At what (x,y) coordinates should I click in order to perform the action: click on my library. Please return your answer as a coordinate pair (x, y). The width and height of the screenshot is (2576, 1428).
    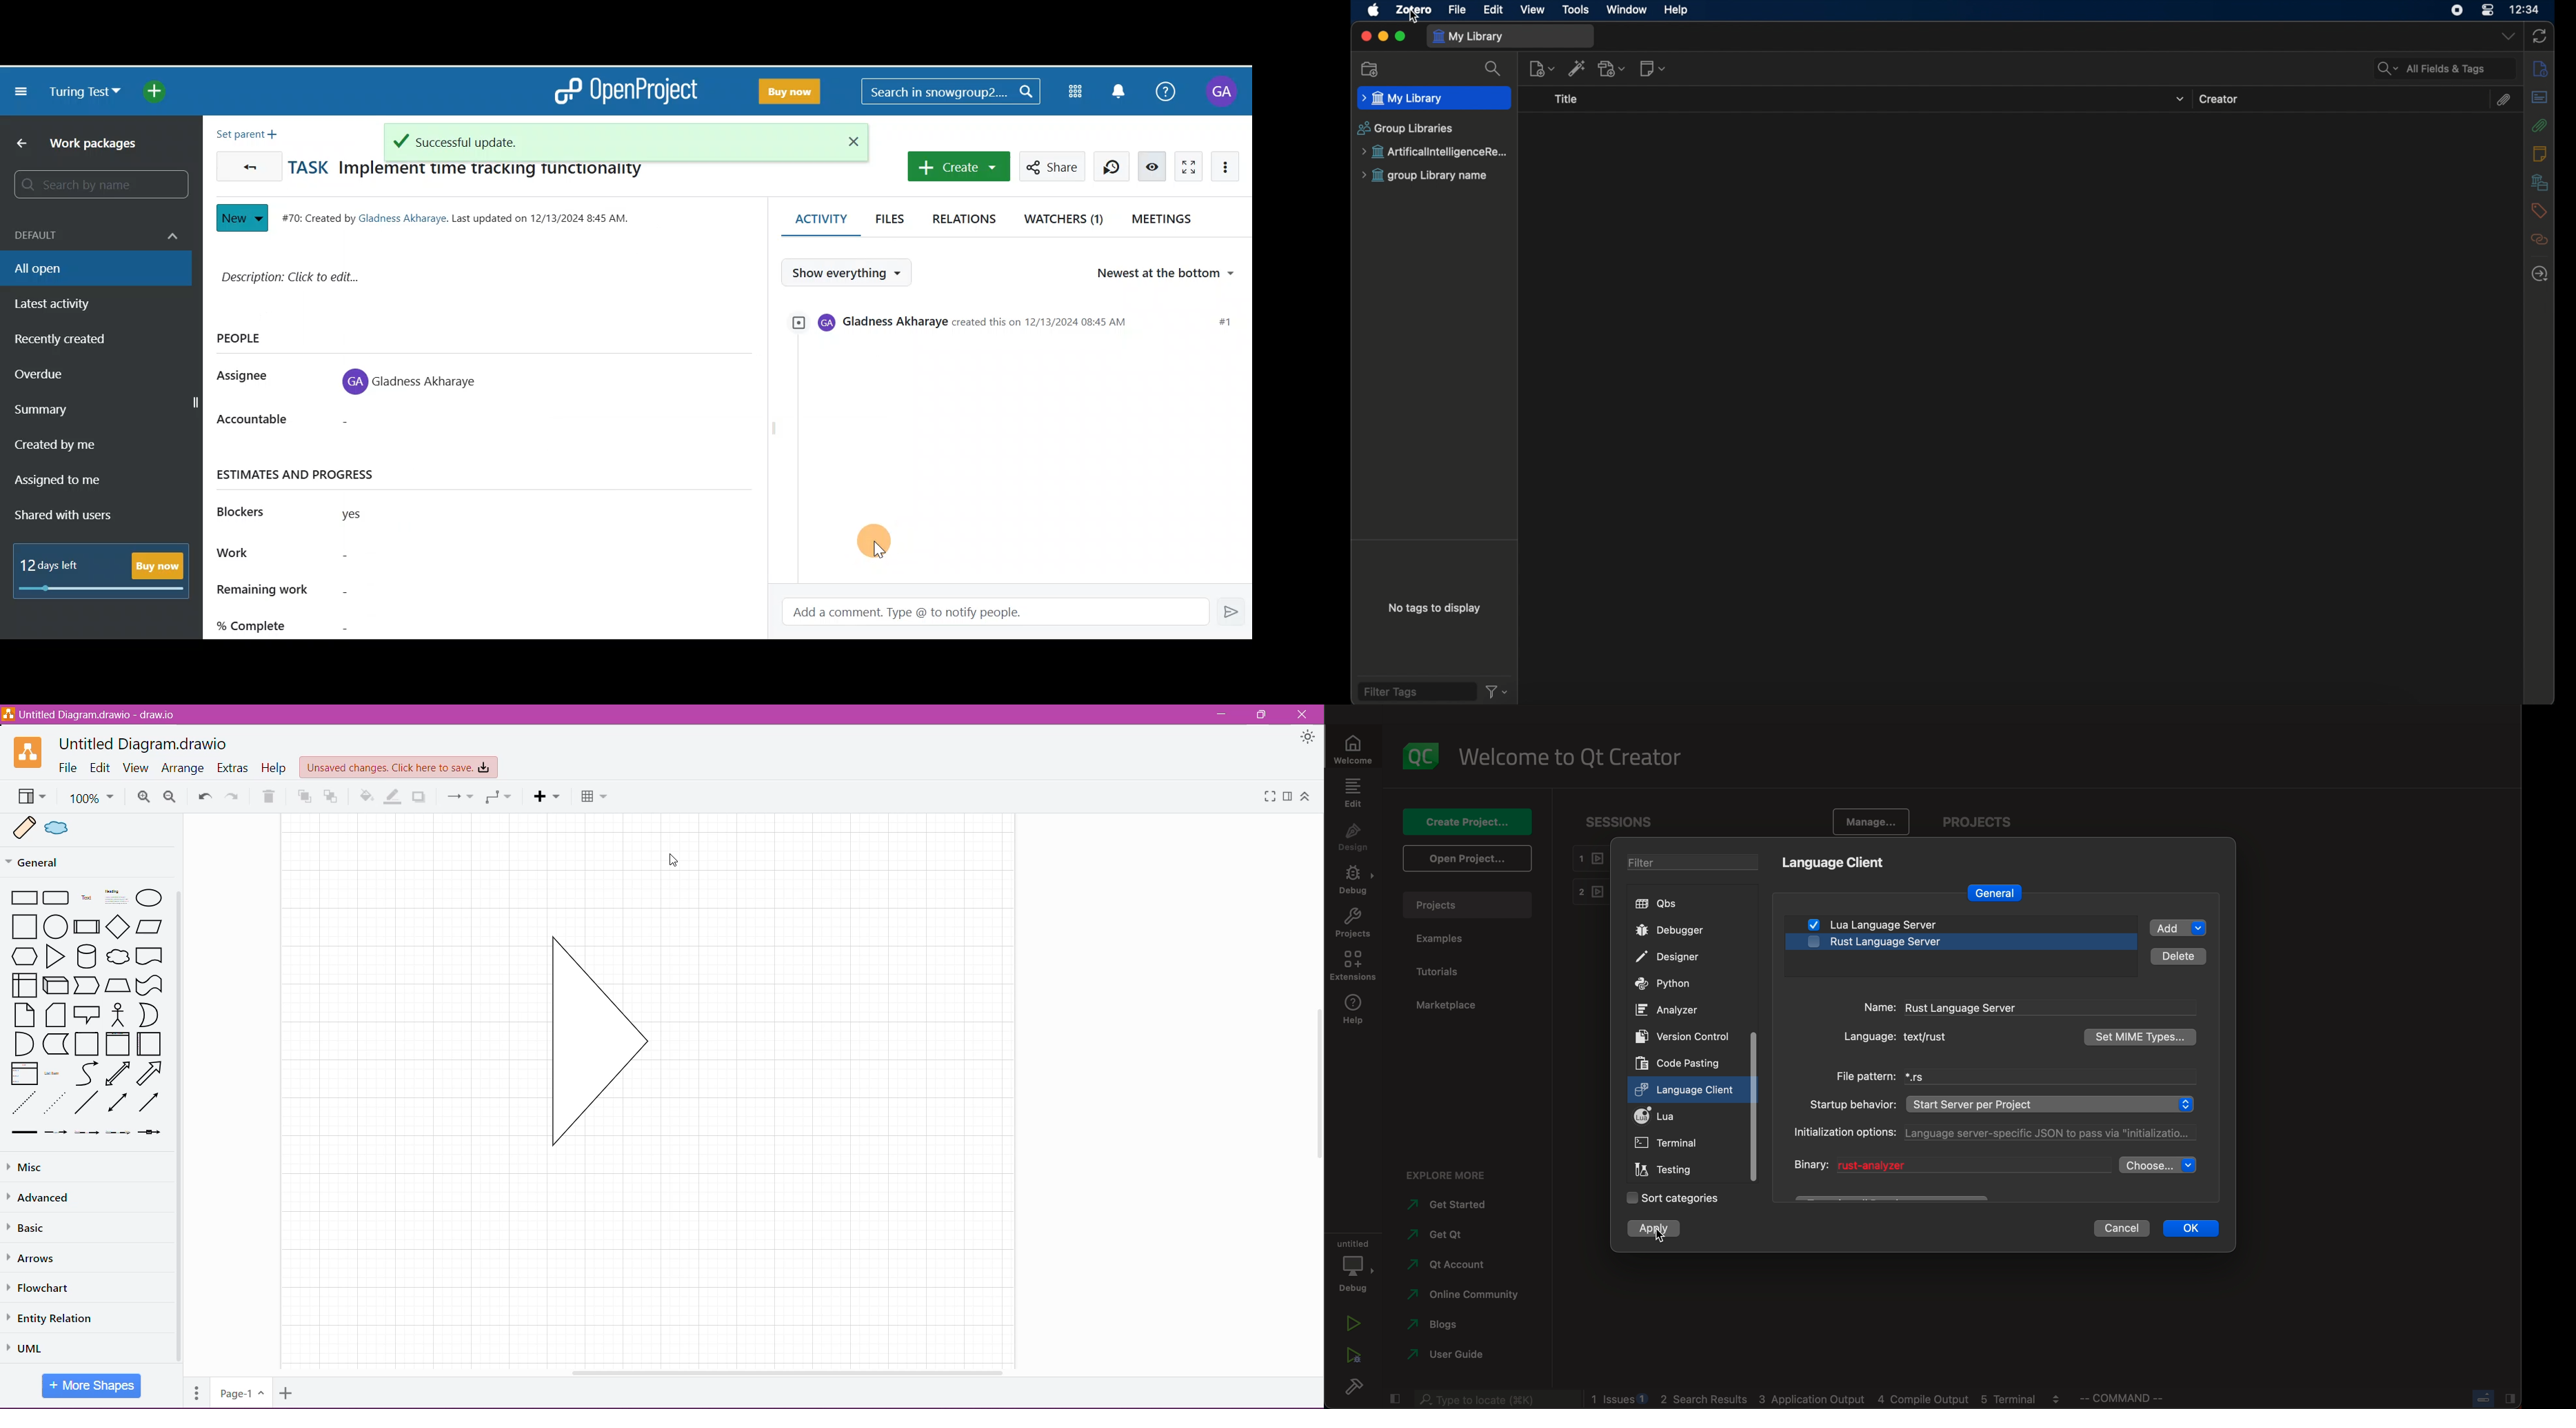
    Looking at the image, I should click on (1433, 99).